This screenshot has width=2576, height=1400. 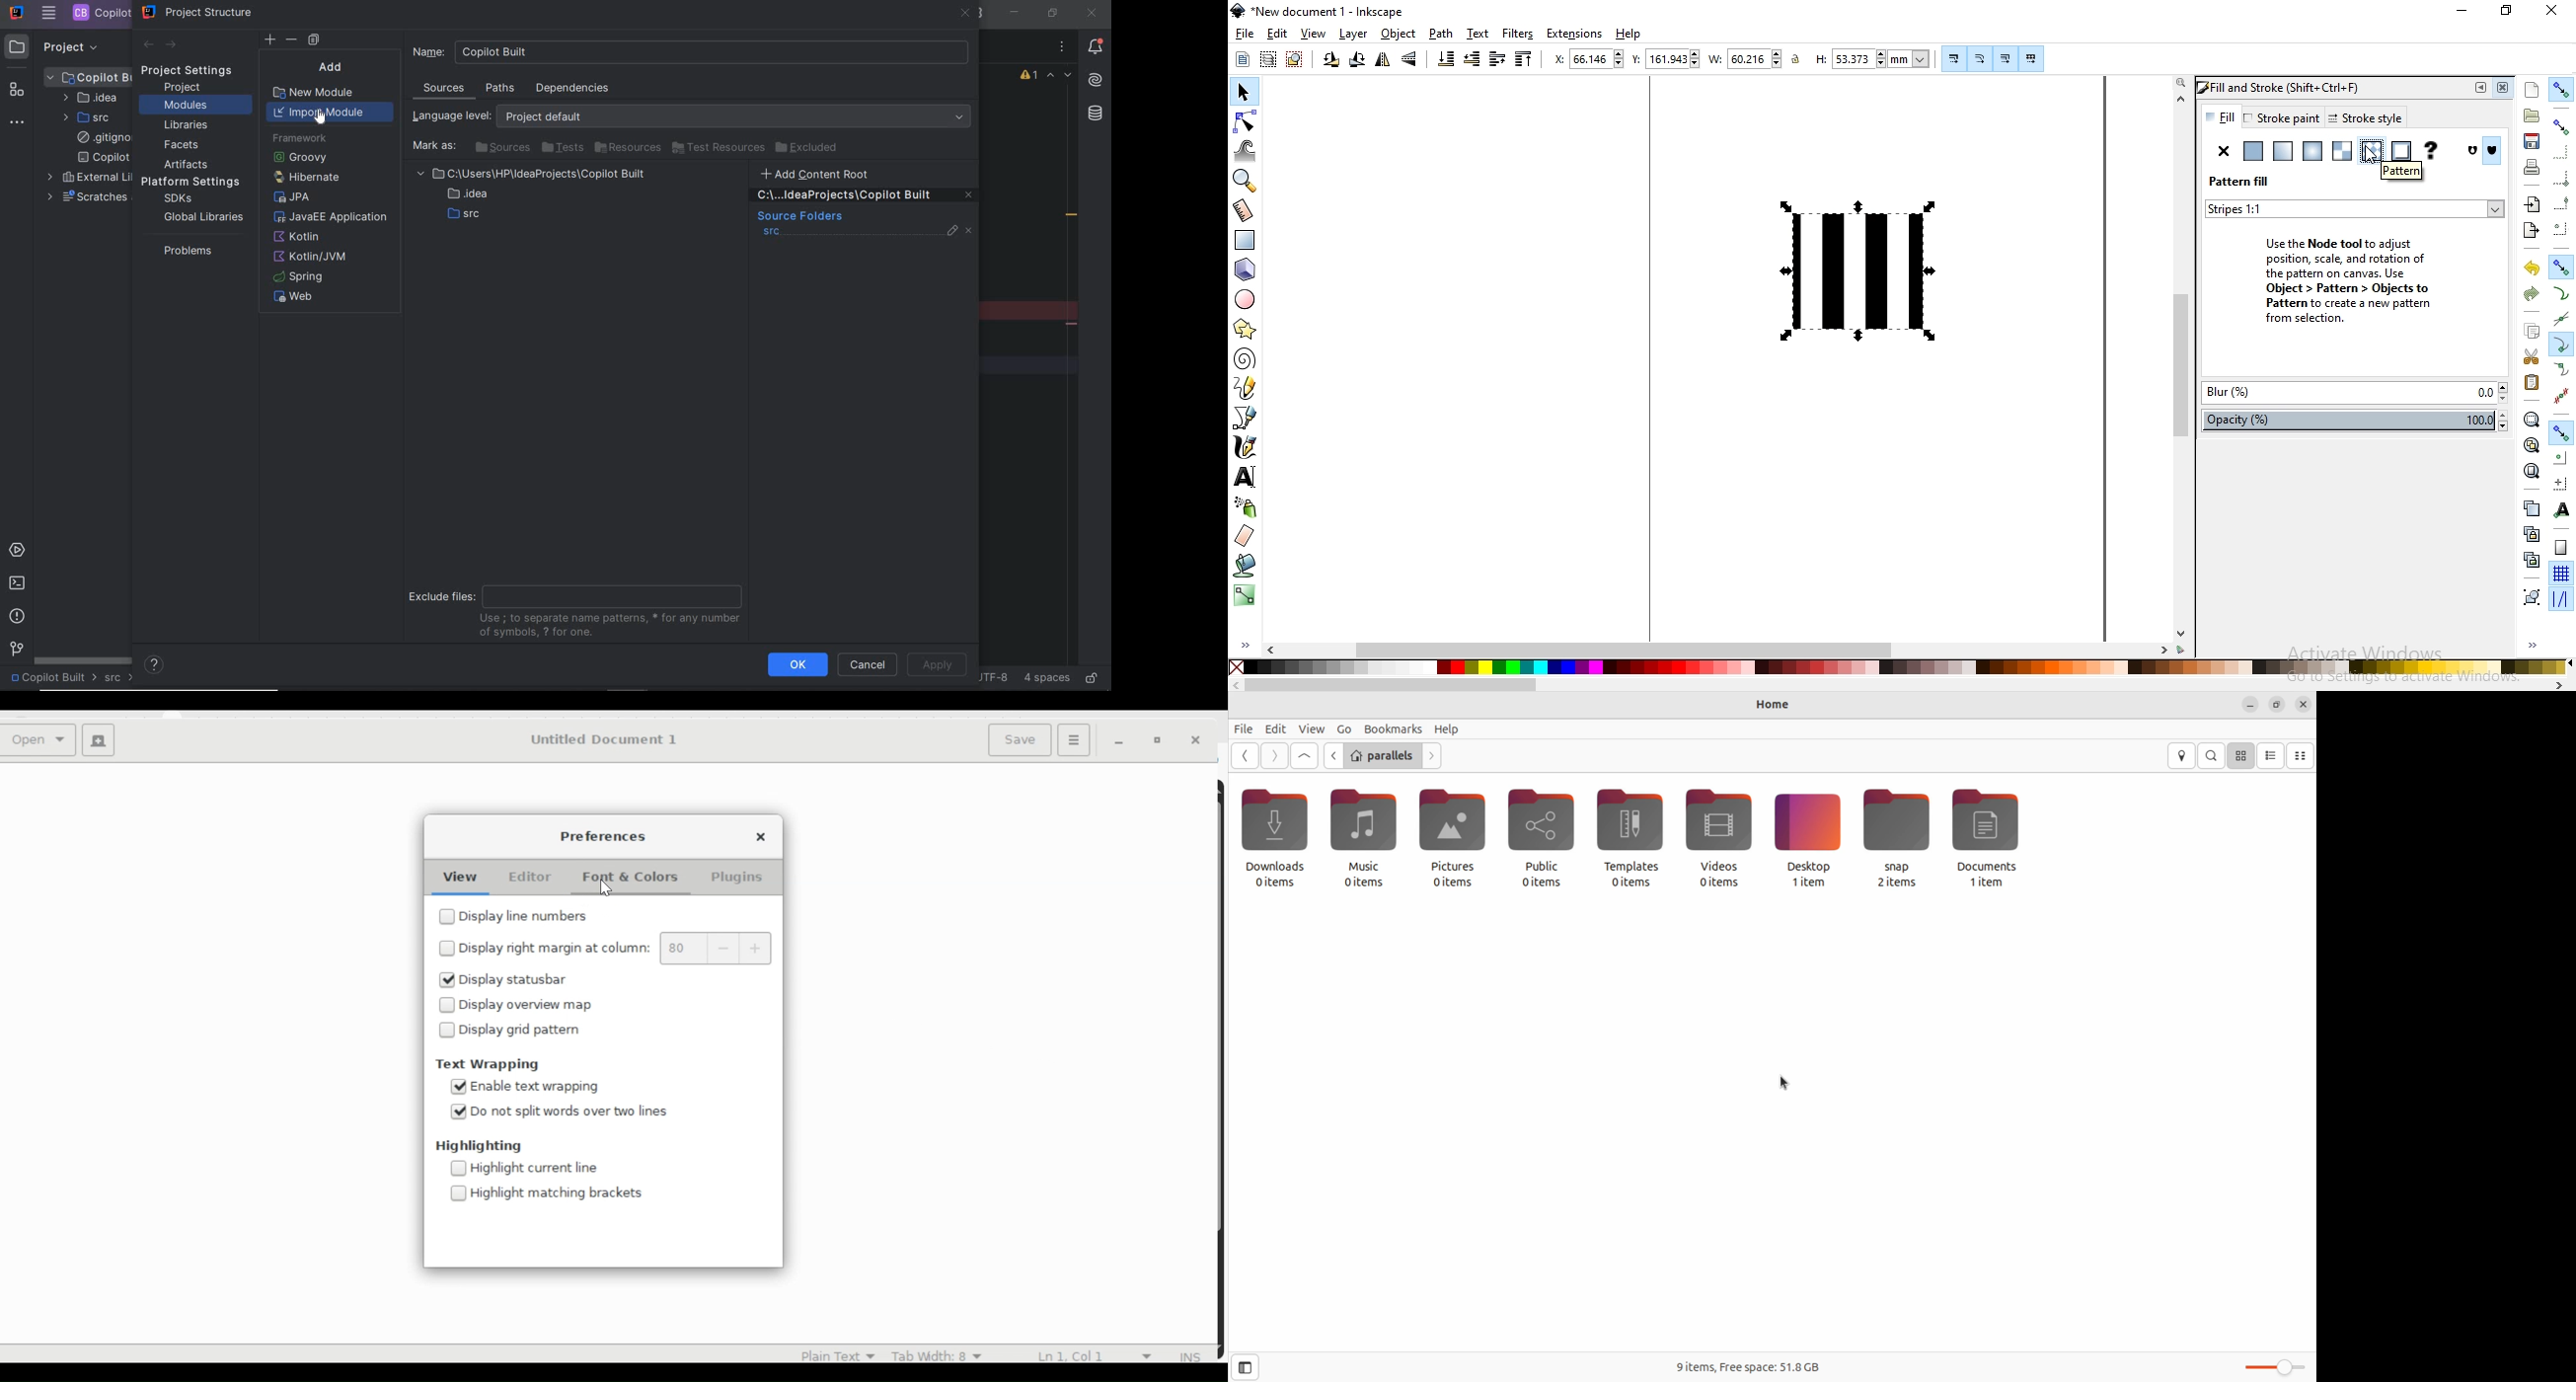 What do you see at coordinates (562, 148) in the screenshot?
I see `tests` at bounding box center [562, 148].